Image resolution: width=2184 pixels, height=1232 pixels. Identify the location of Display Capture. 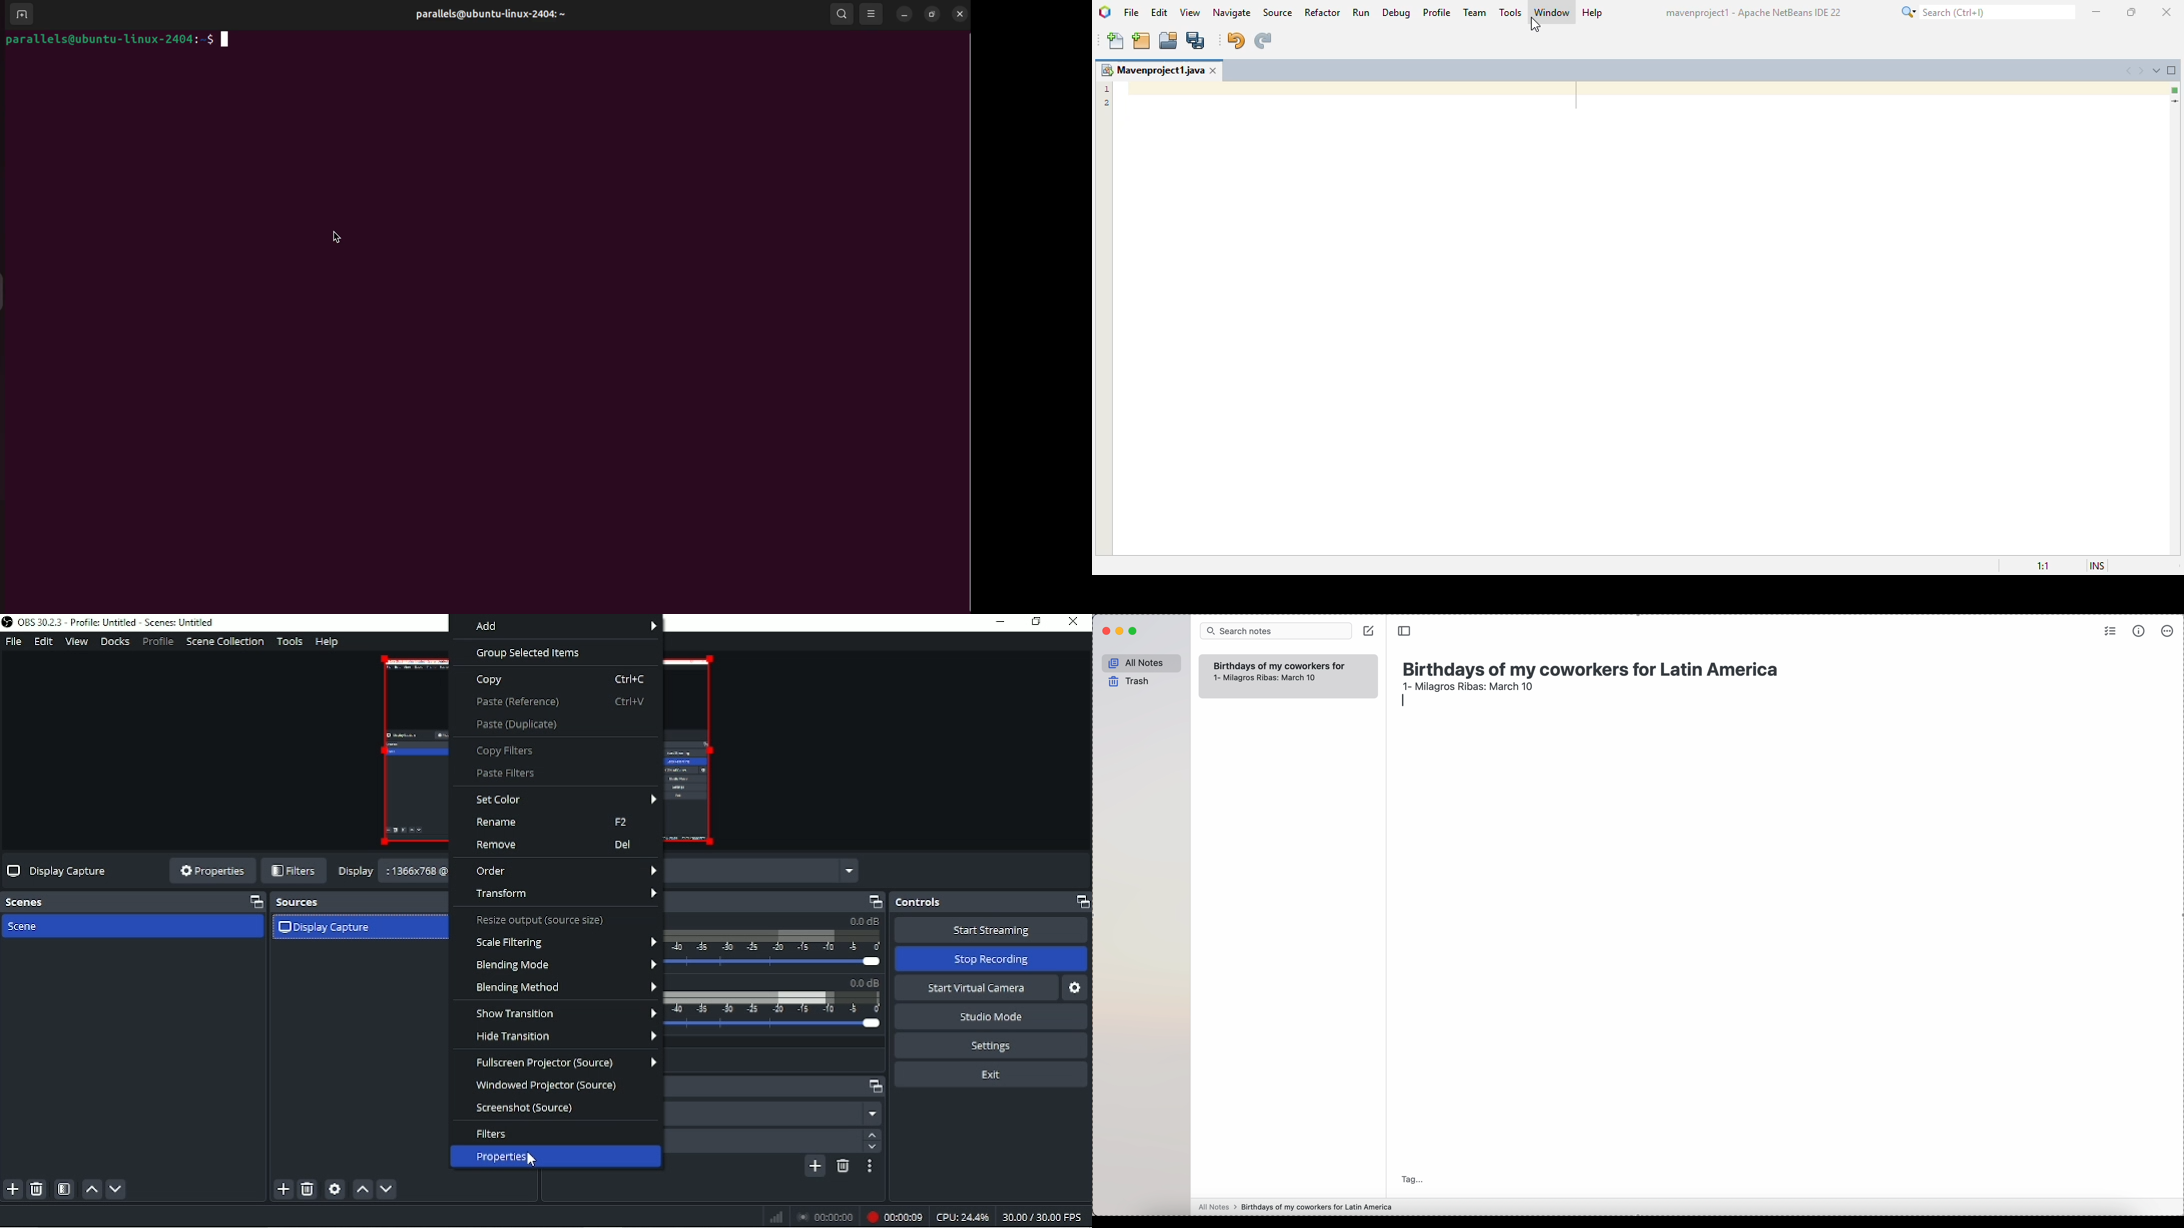
(327, 929).